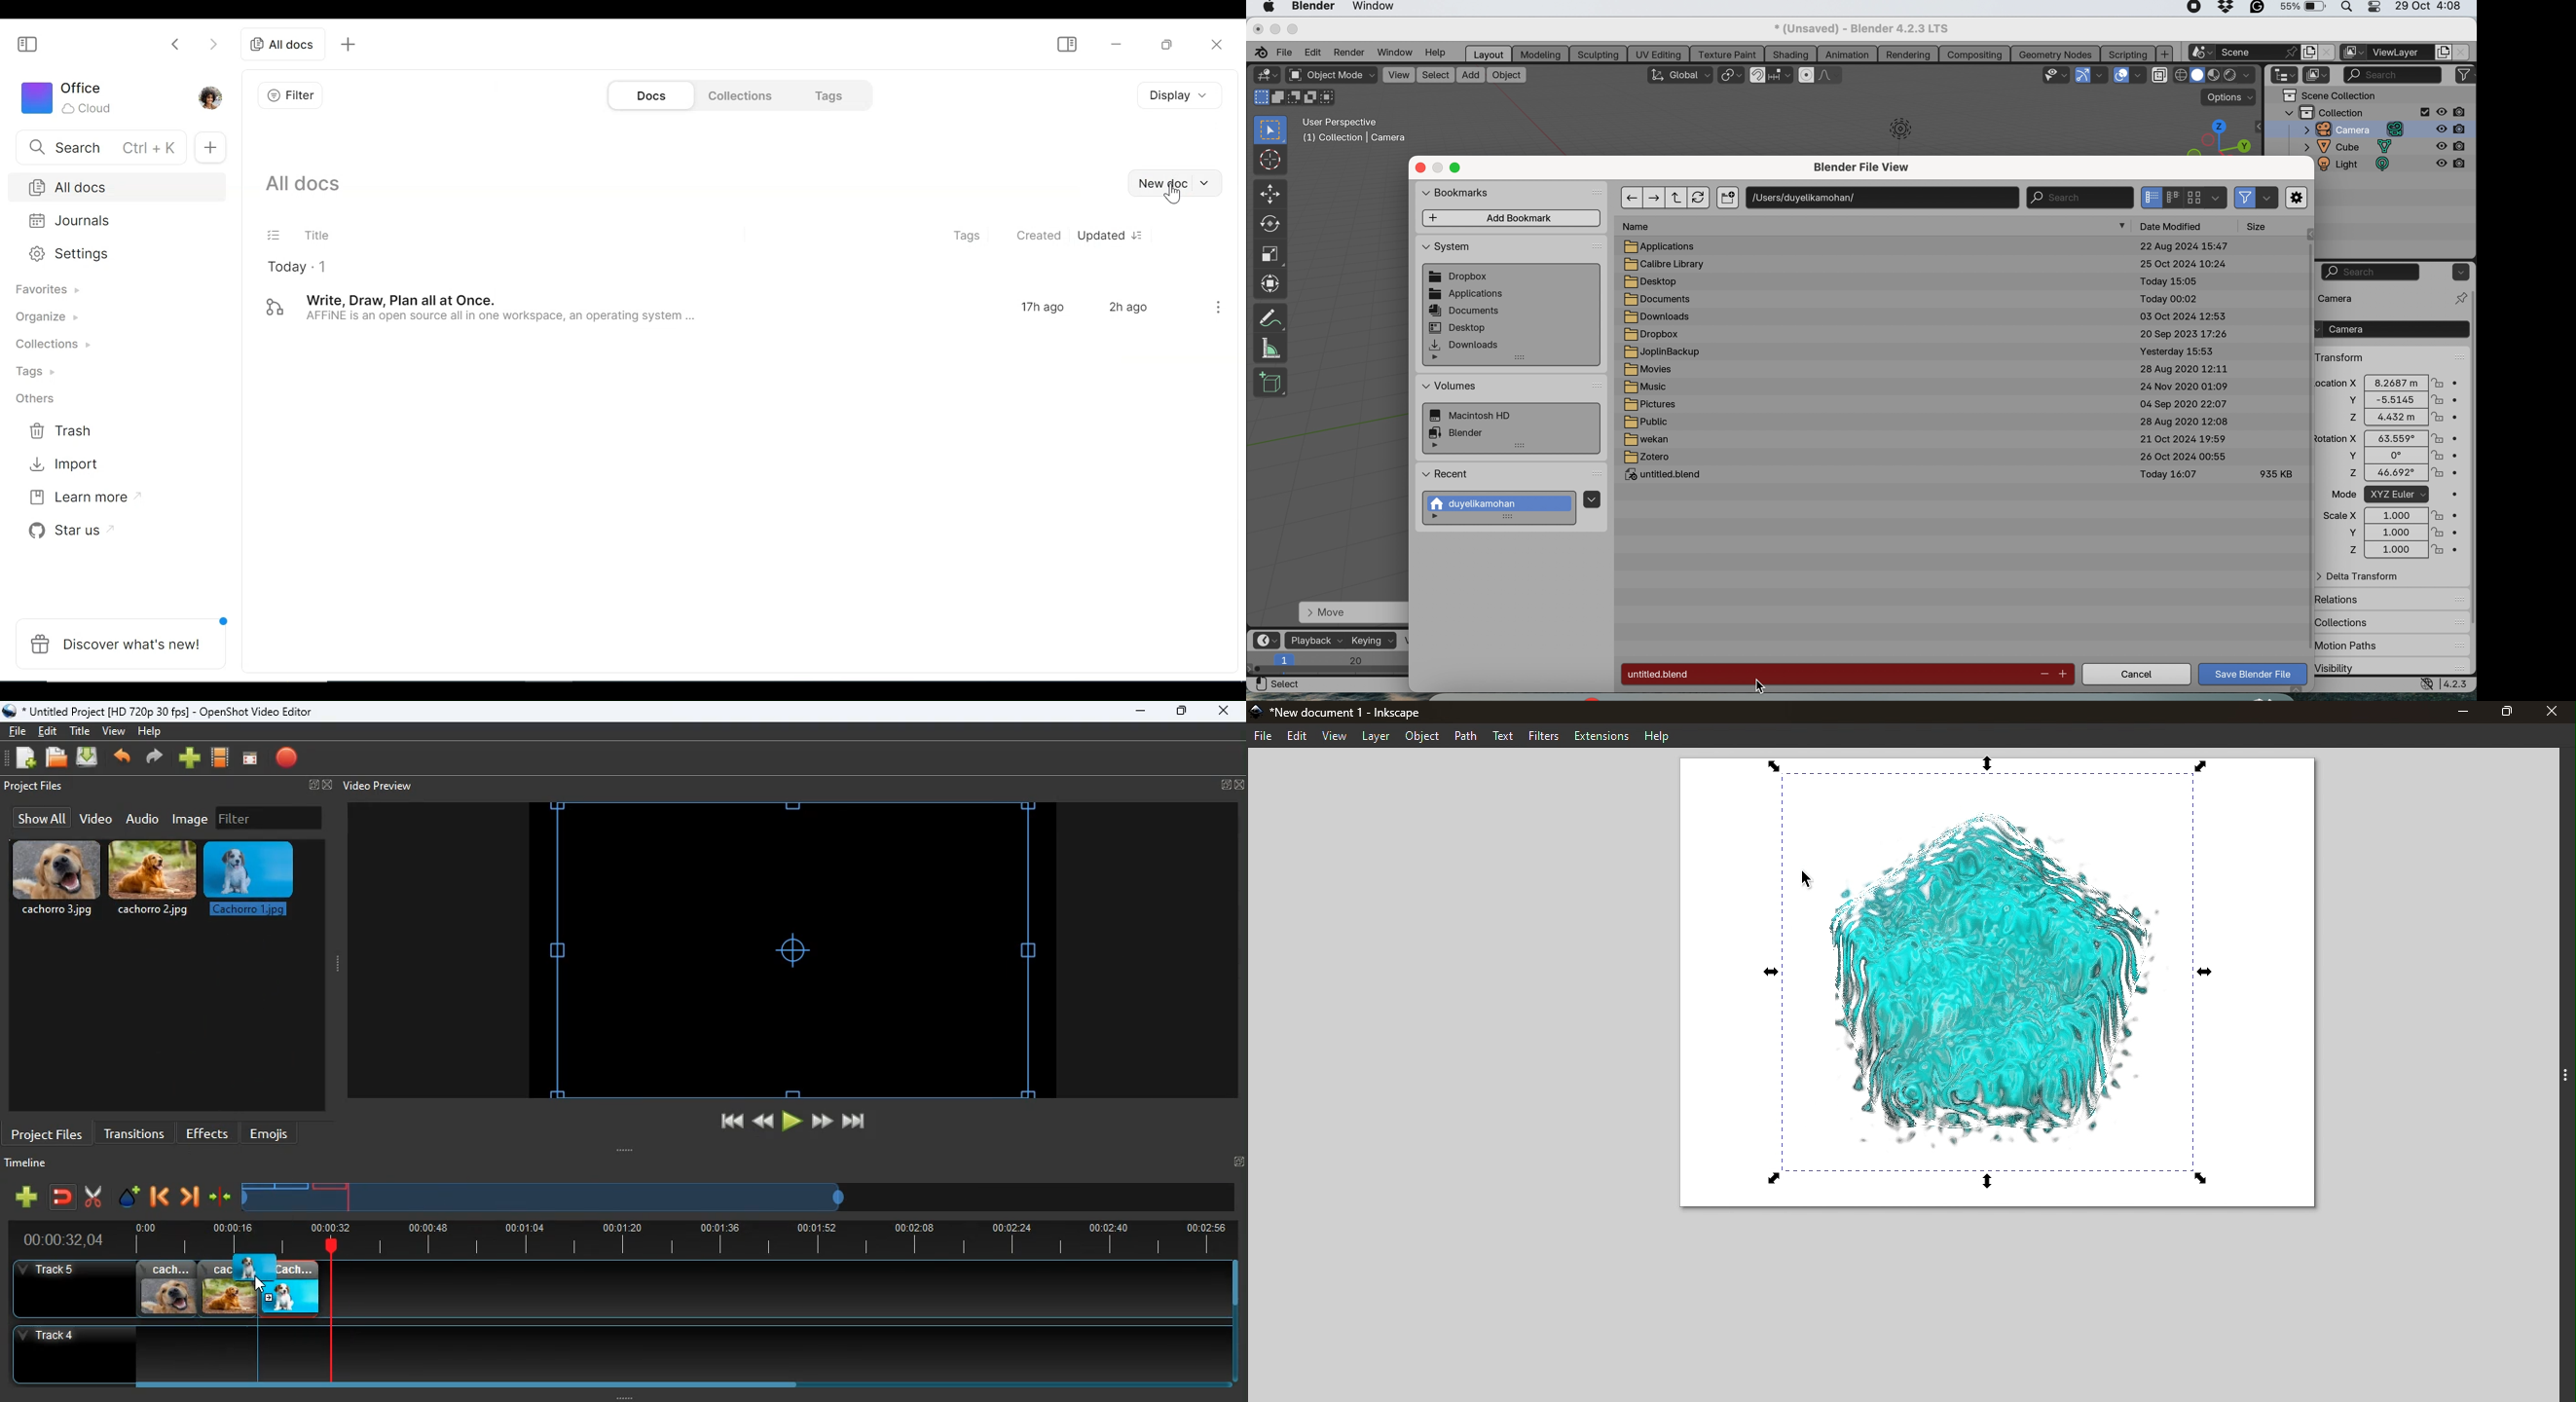 The height and width of the screenshot is (1428, 2576). I want to click on Profile picture, so click(211, 97).